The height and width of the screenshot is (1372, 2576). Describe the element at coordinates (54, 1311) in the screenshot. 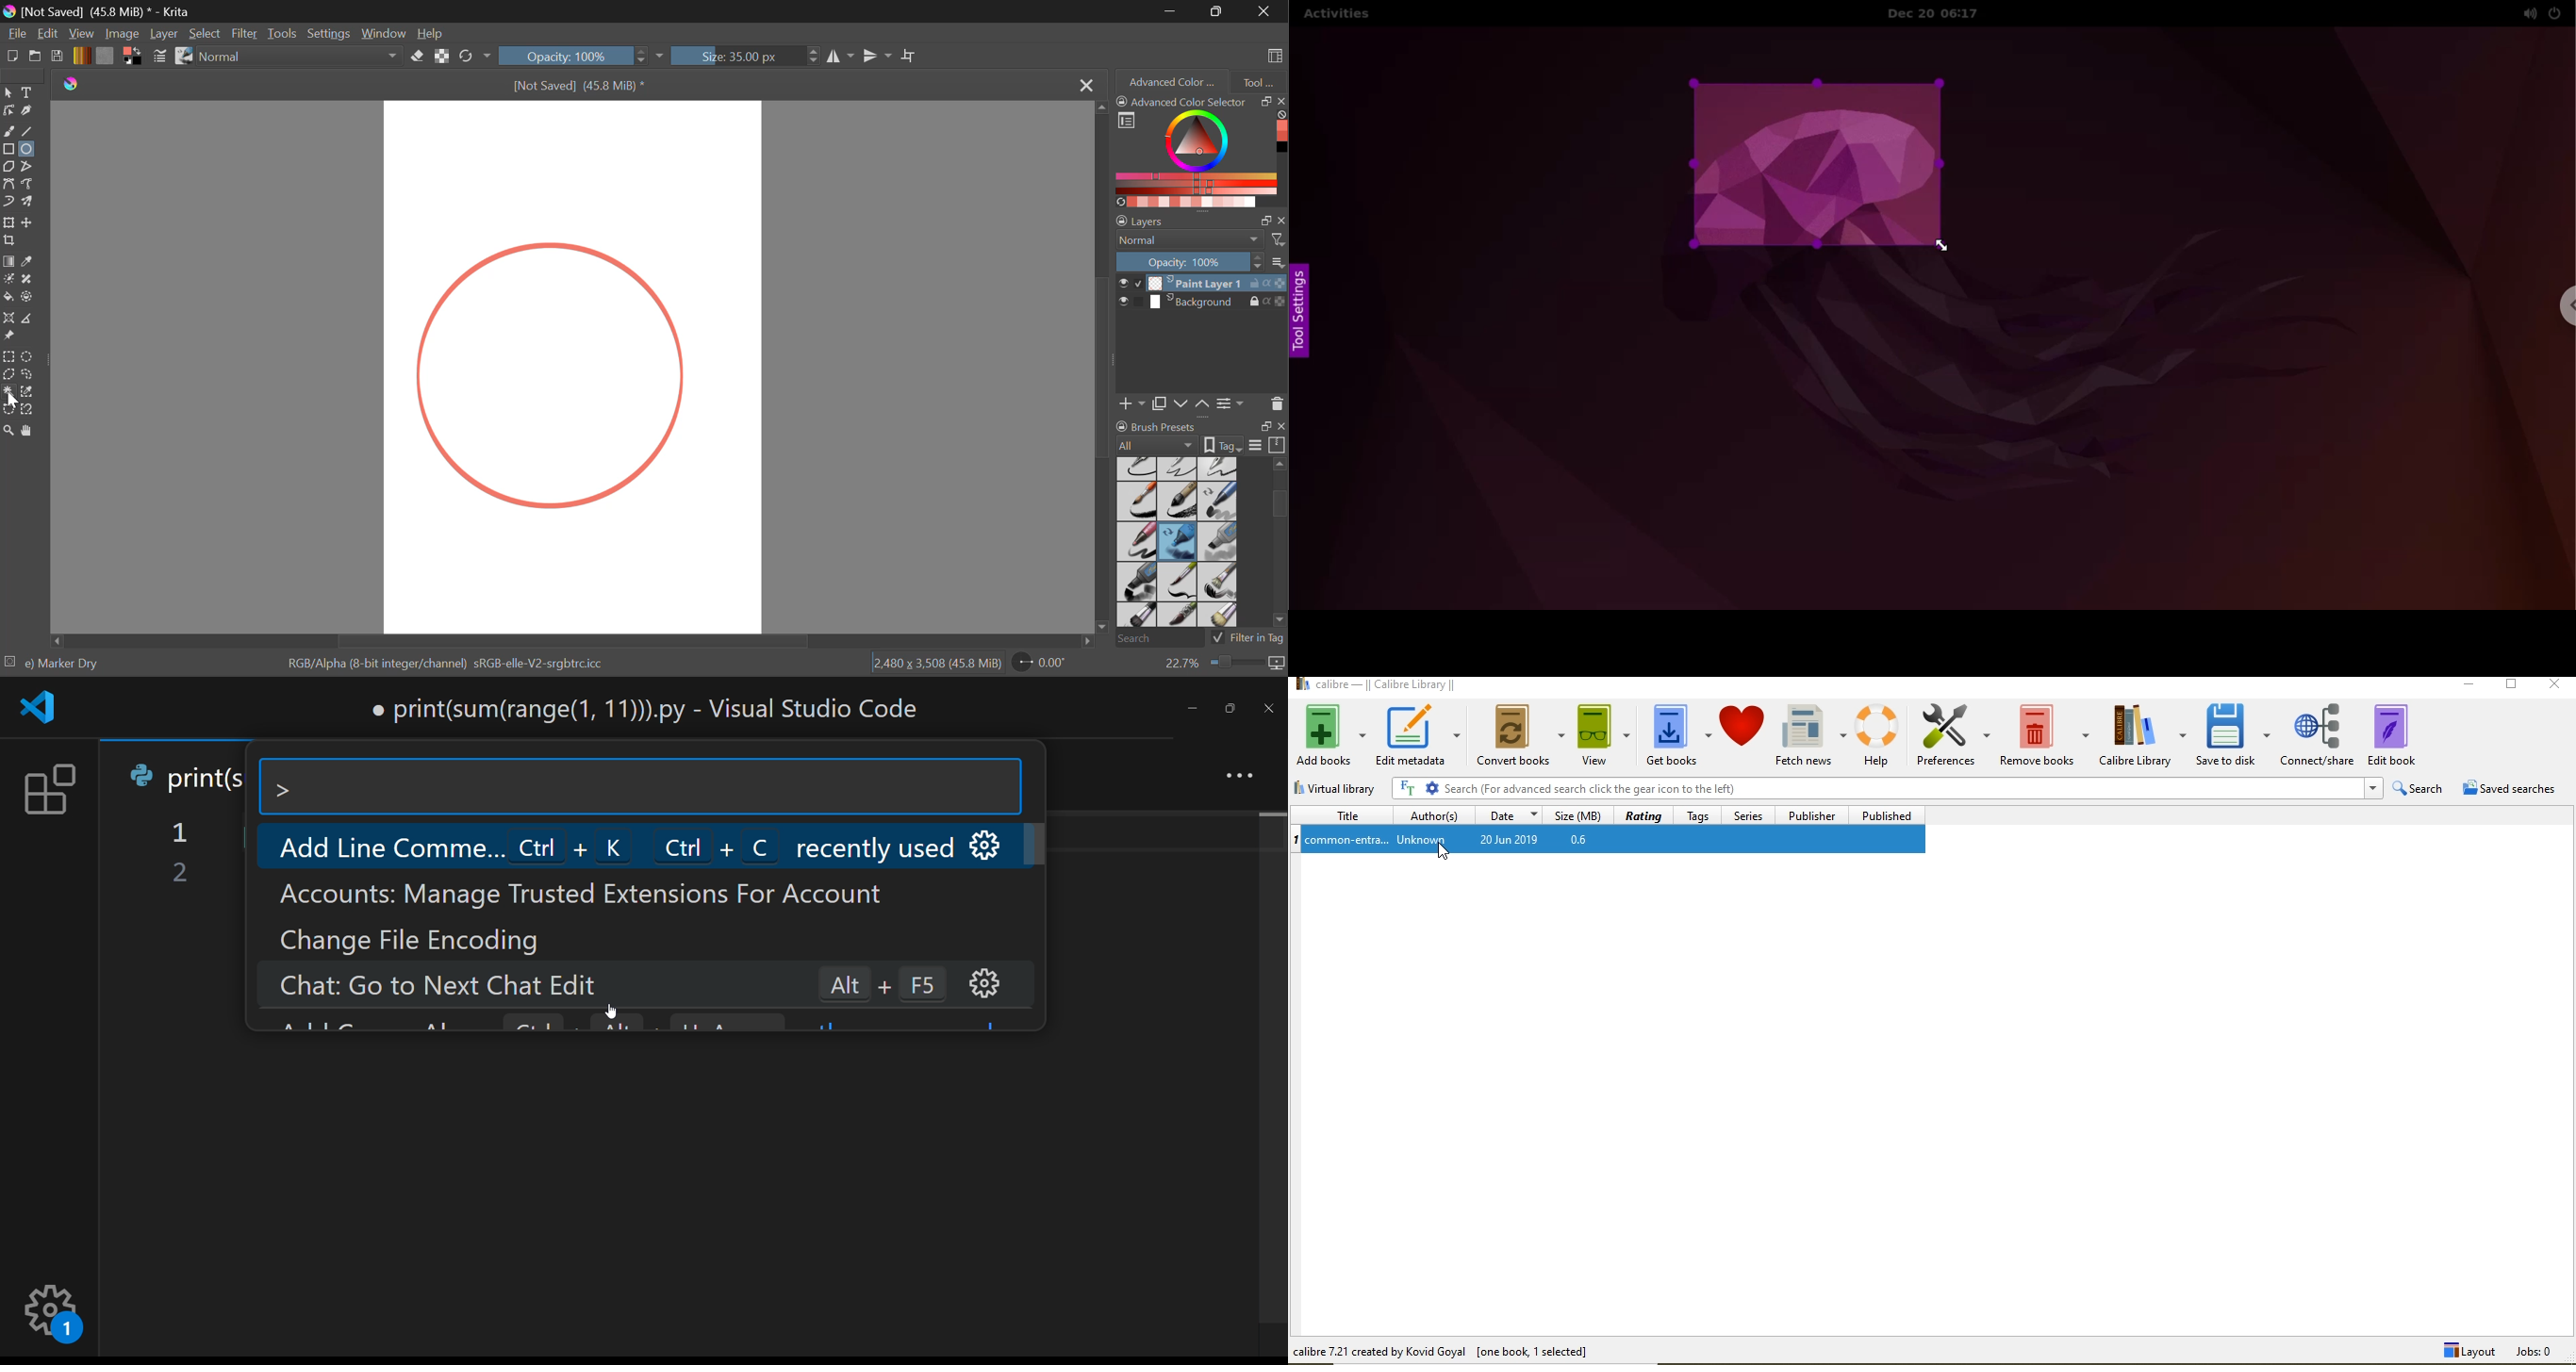

I see `setting` at that location.